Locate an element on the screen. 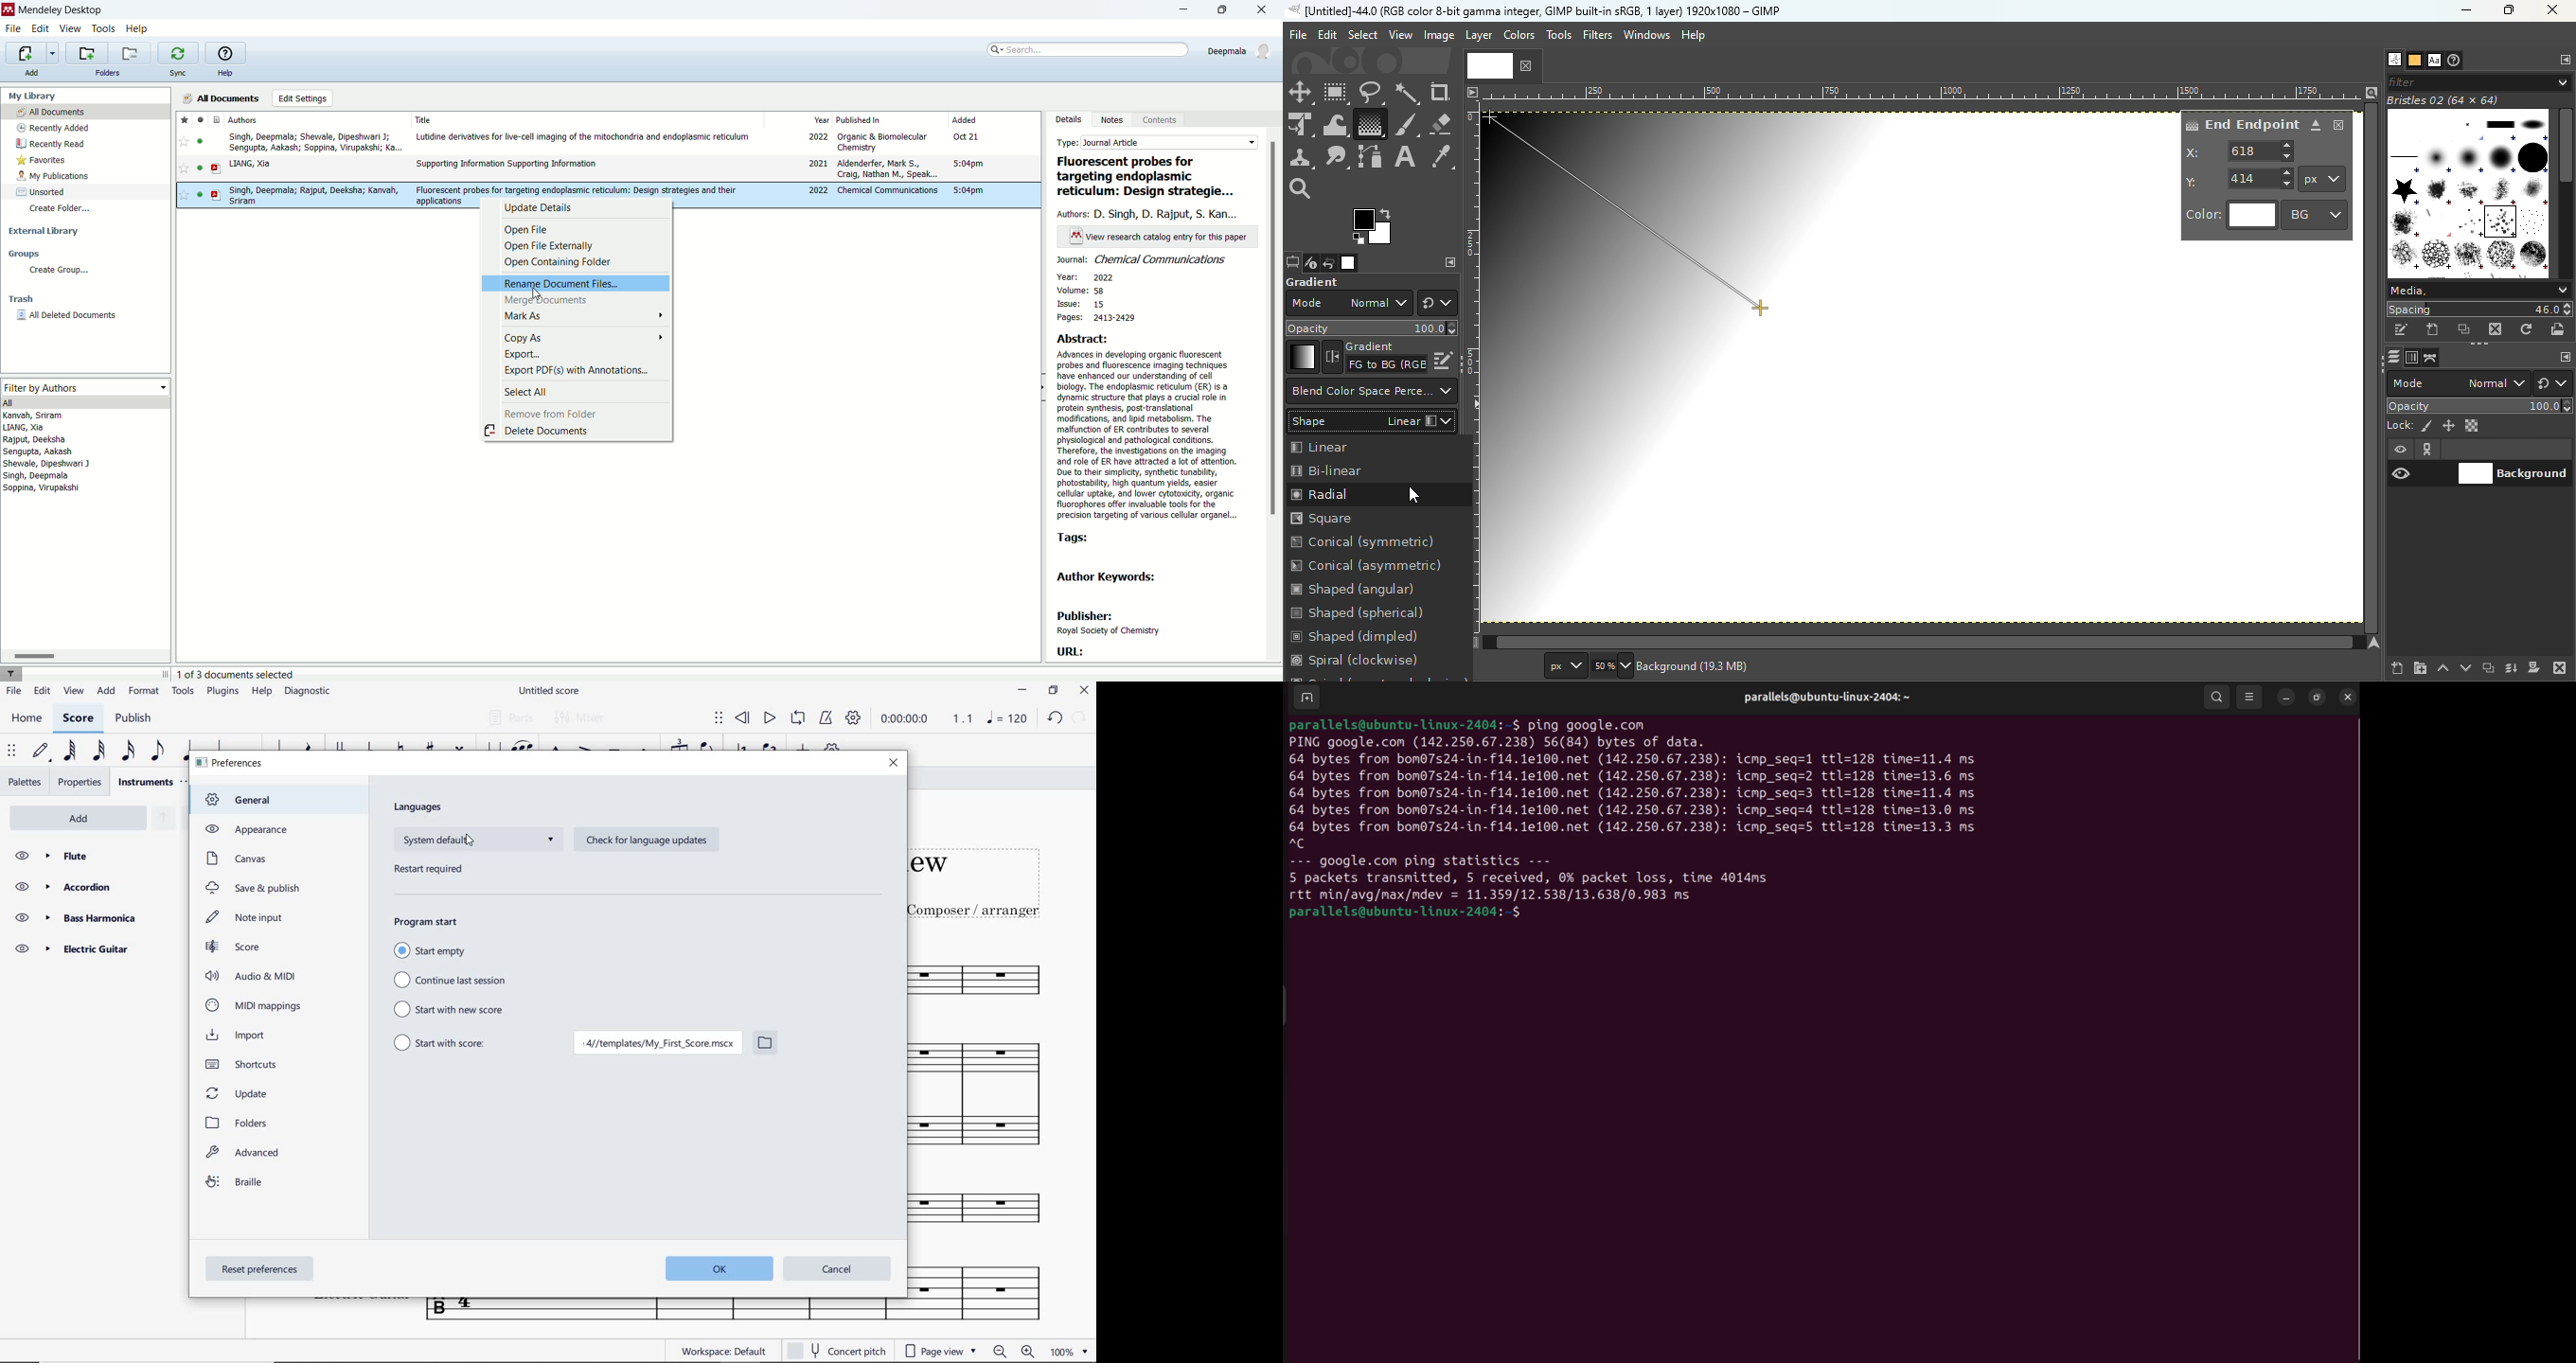 The height and width of the screenshot is (1372, 2576). Eraser tool is located at coordinates (1440, 120).